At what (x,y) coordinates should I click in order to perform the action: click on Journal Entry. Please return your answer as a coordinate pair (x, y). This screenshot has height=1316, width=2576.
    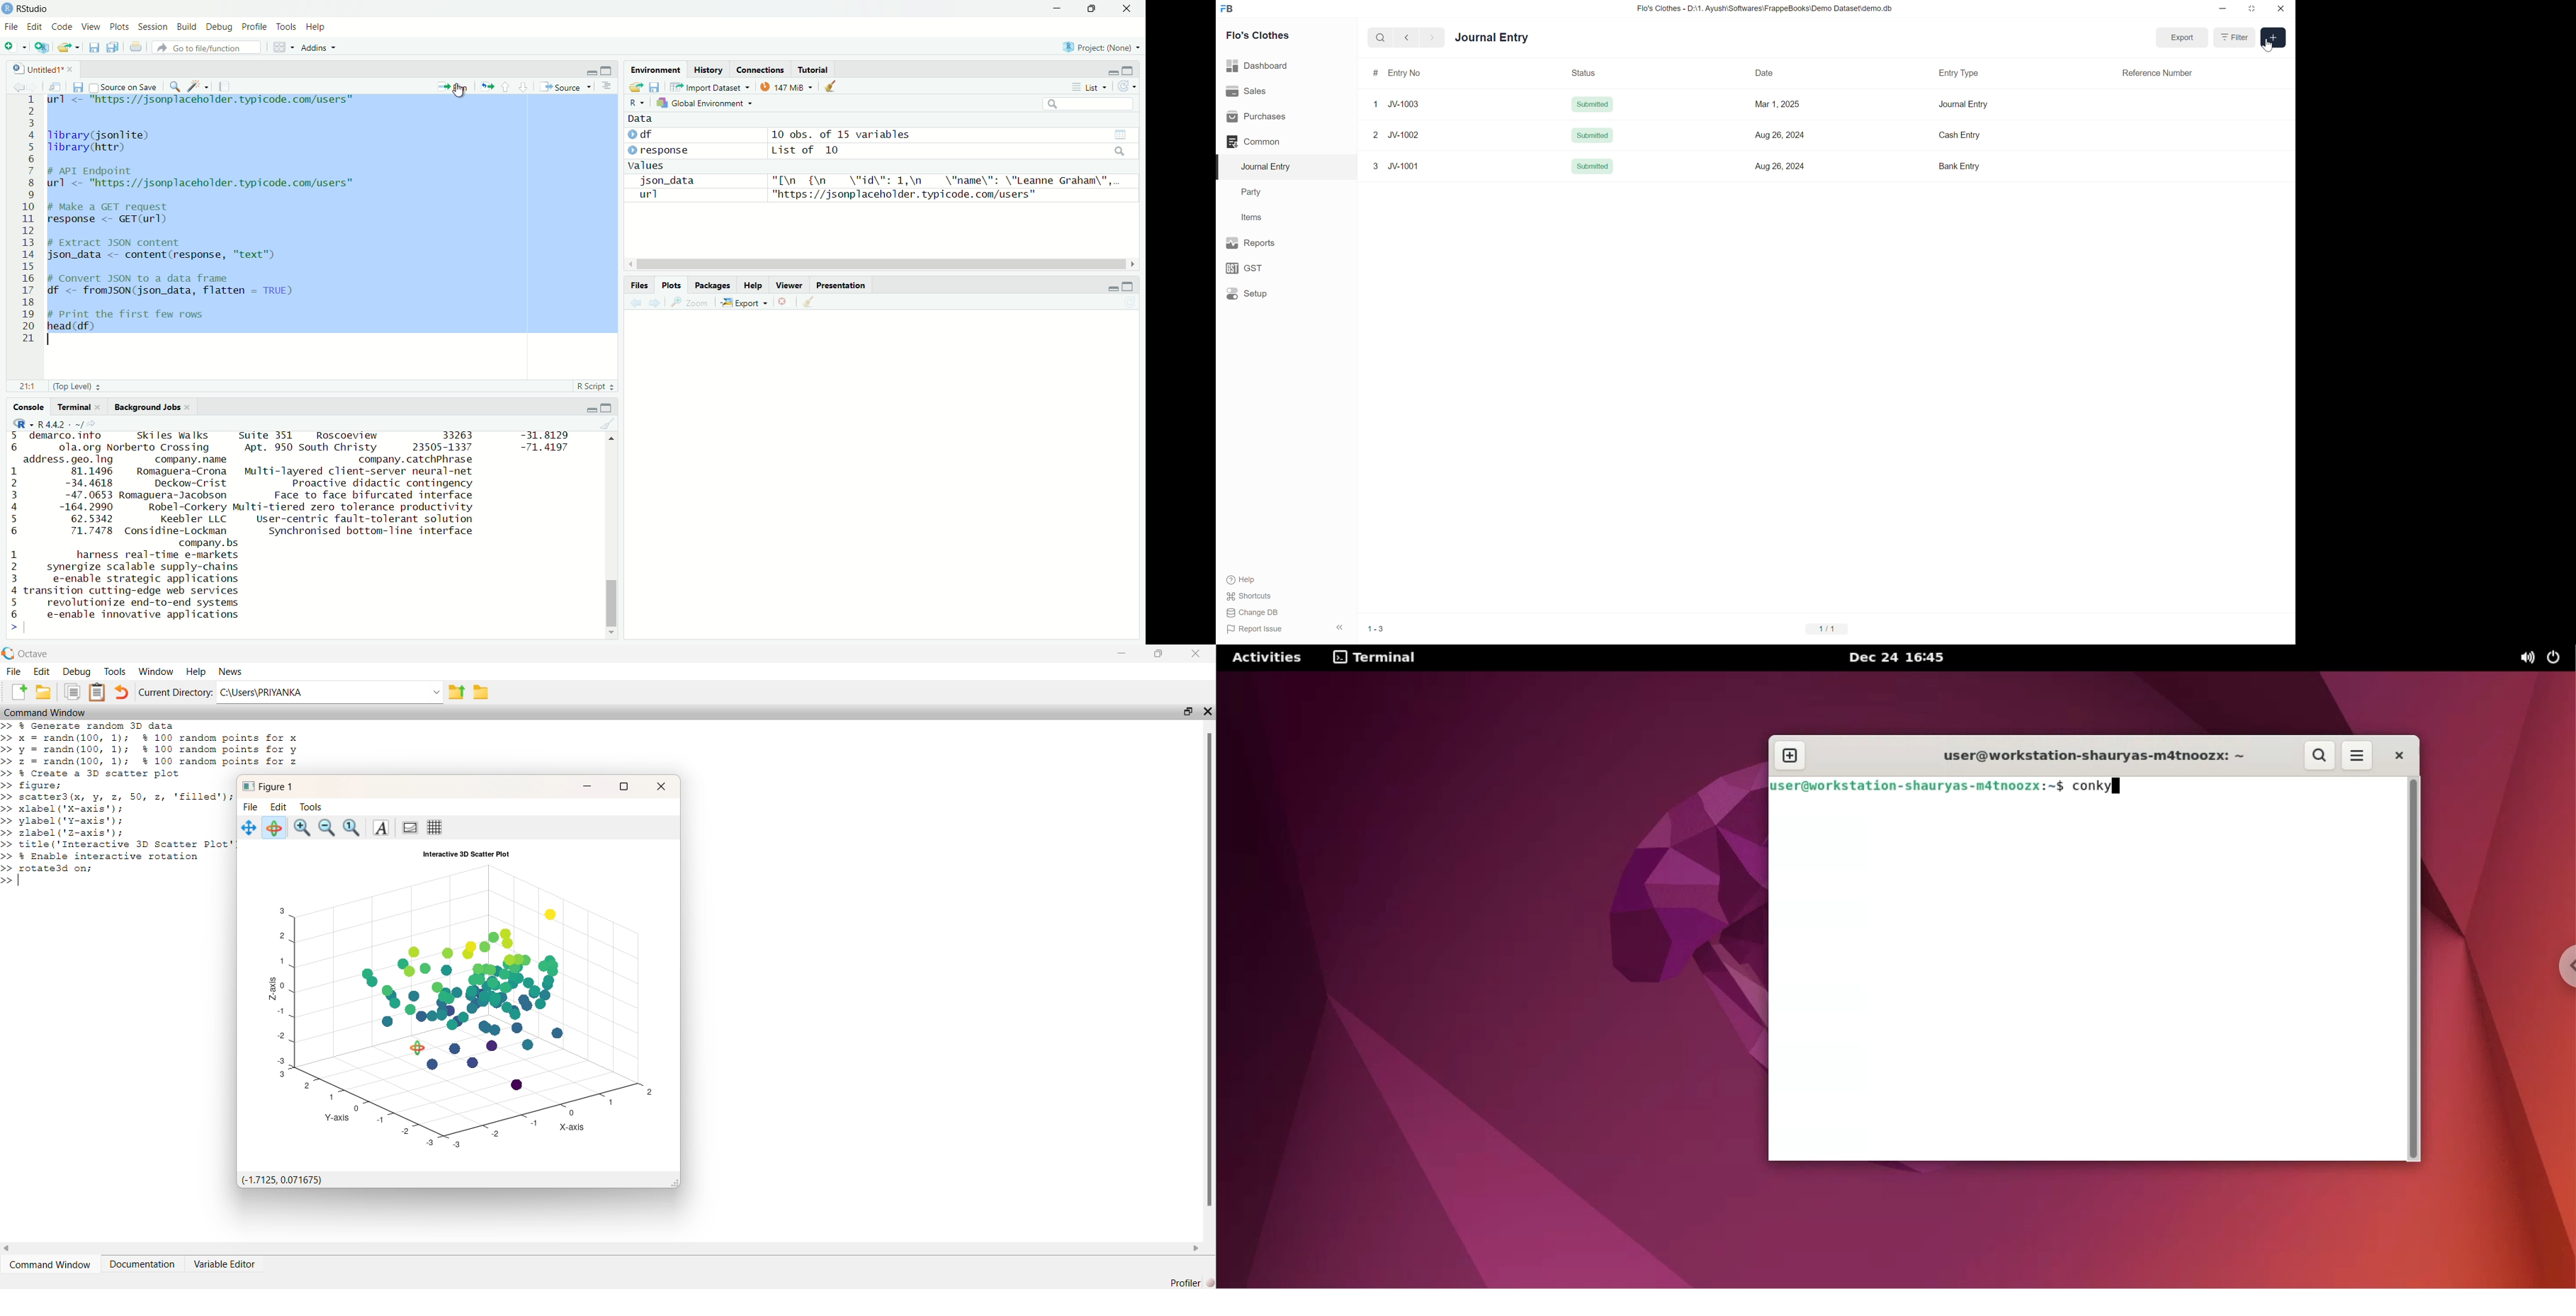
    Looking at the image, I should click on (1492, 38).